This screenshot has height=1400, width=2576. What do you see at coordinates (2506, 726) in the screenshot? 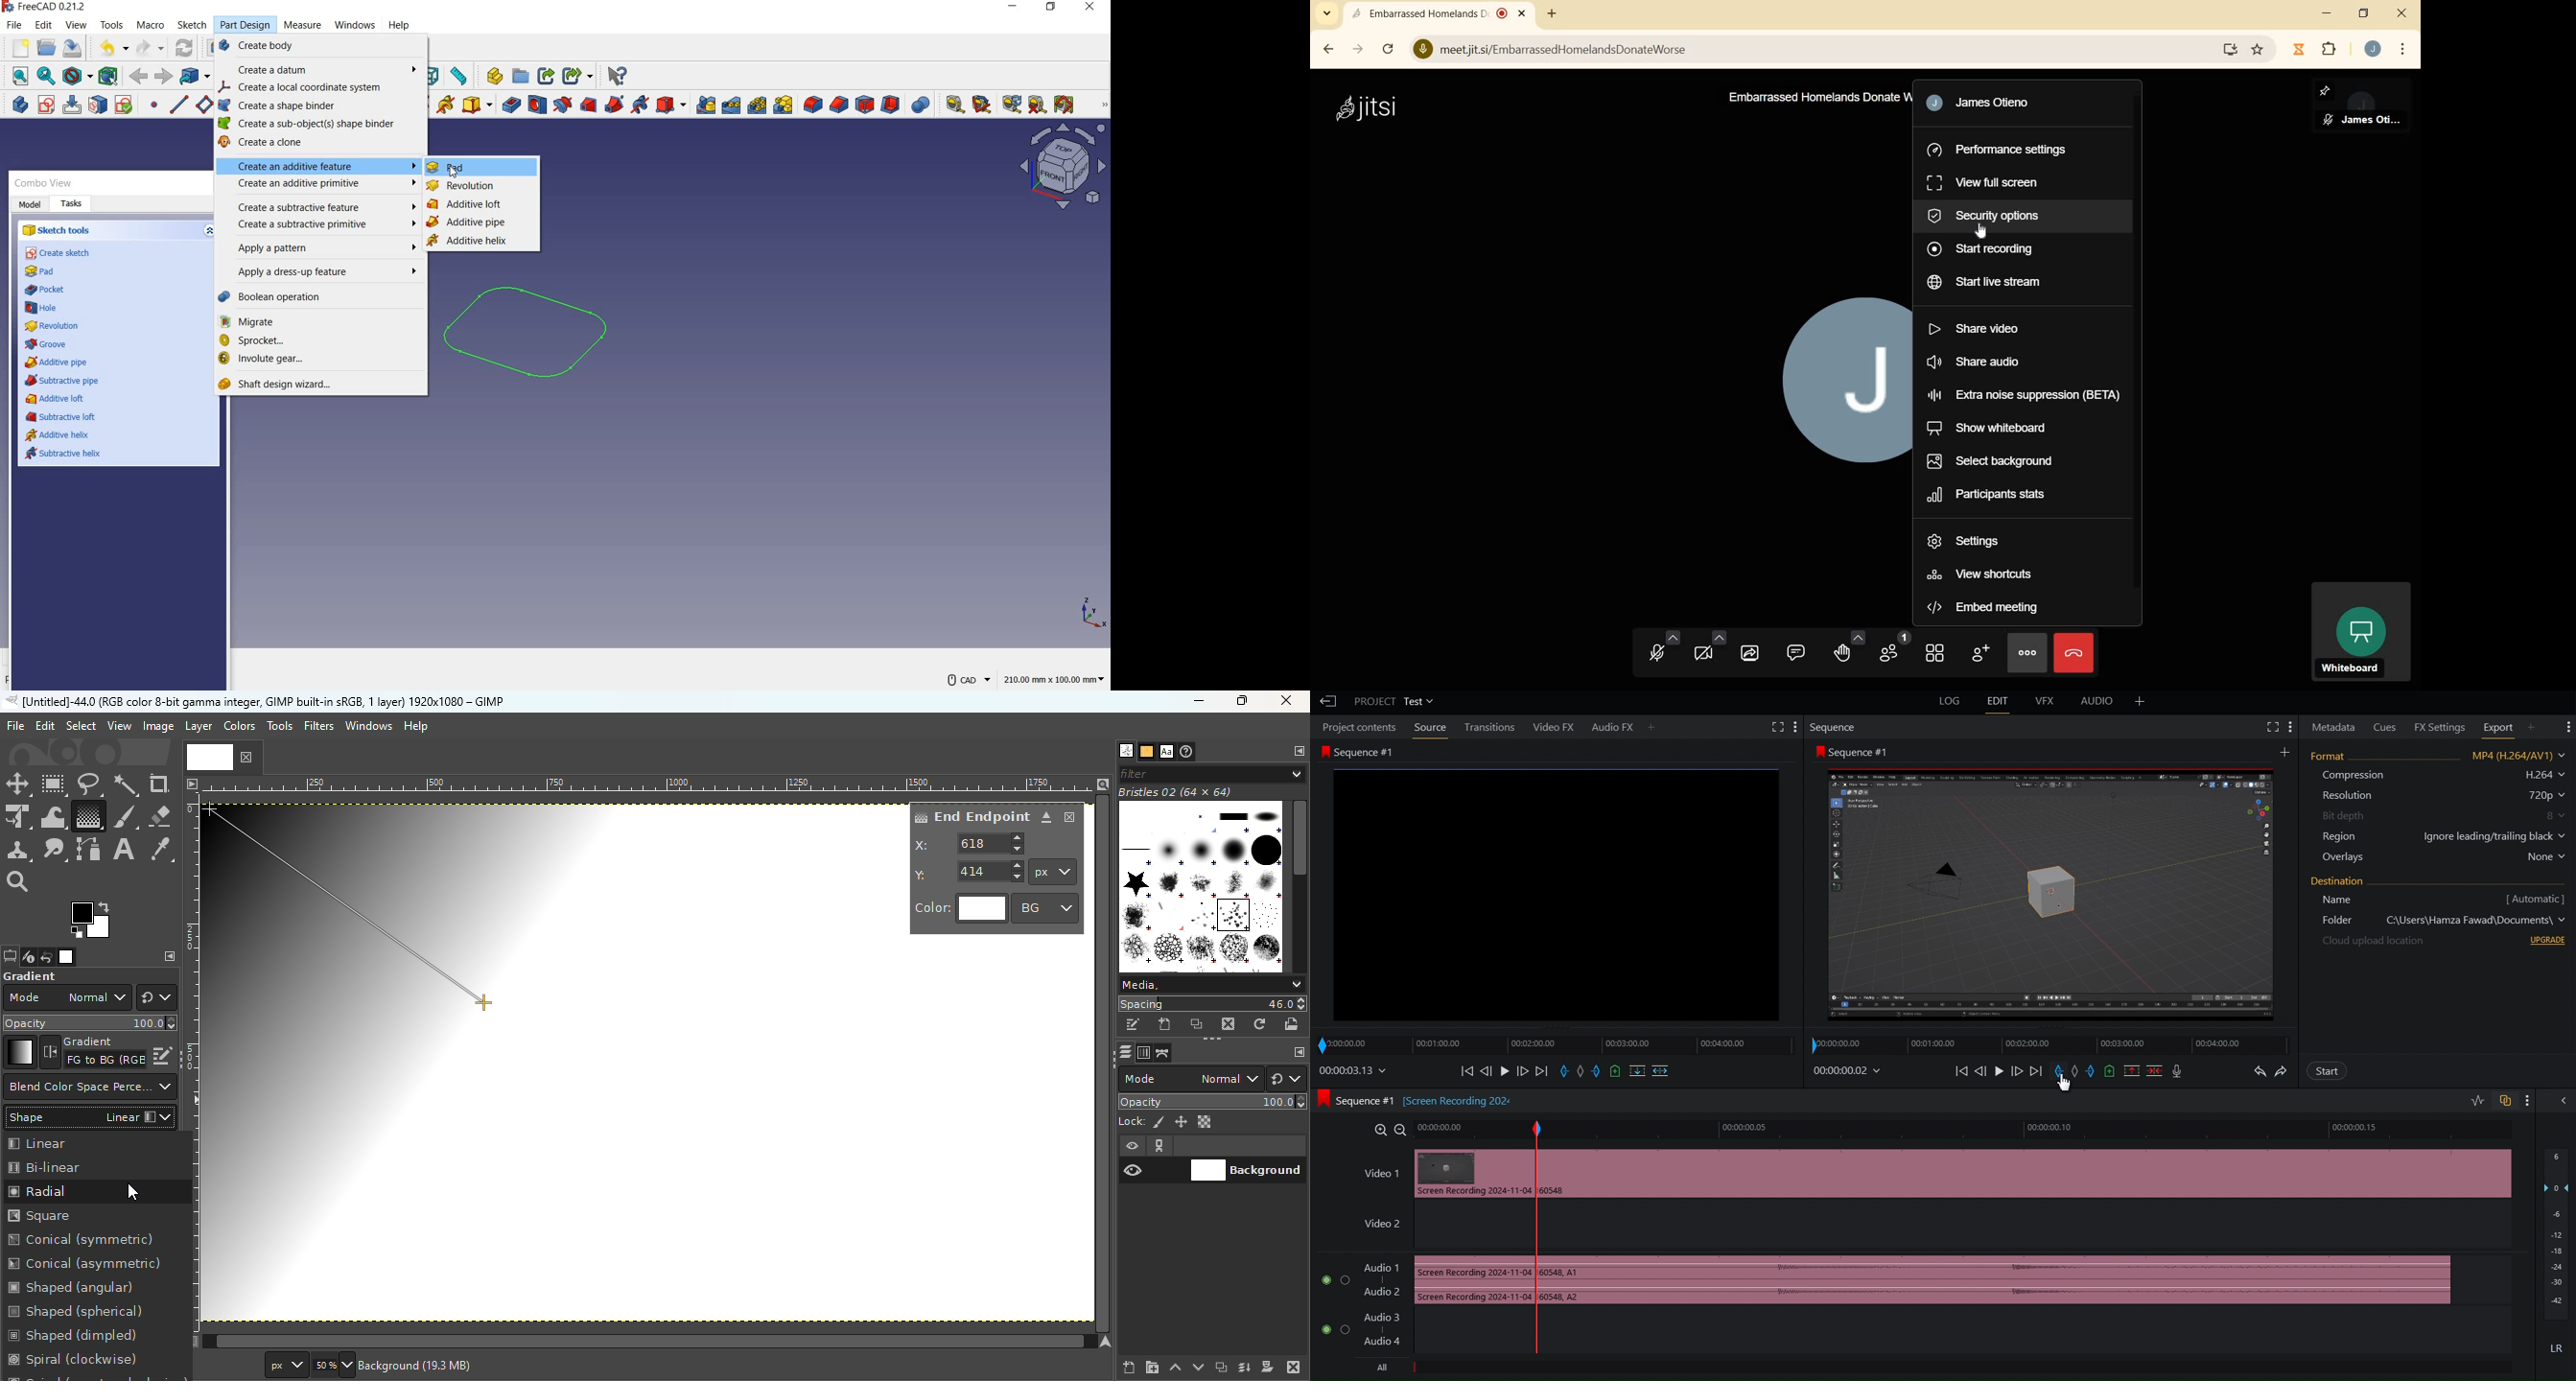
I see `Export` at bounding box center [2506, 726].